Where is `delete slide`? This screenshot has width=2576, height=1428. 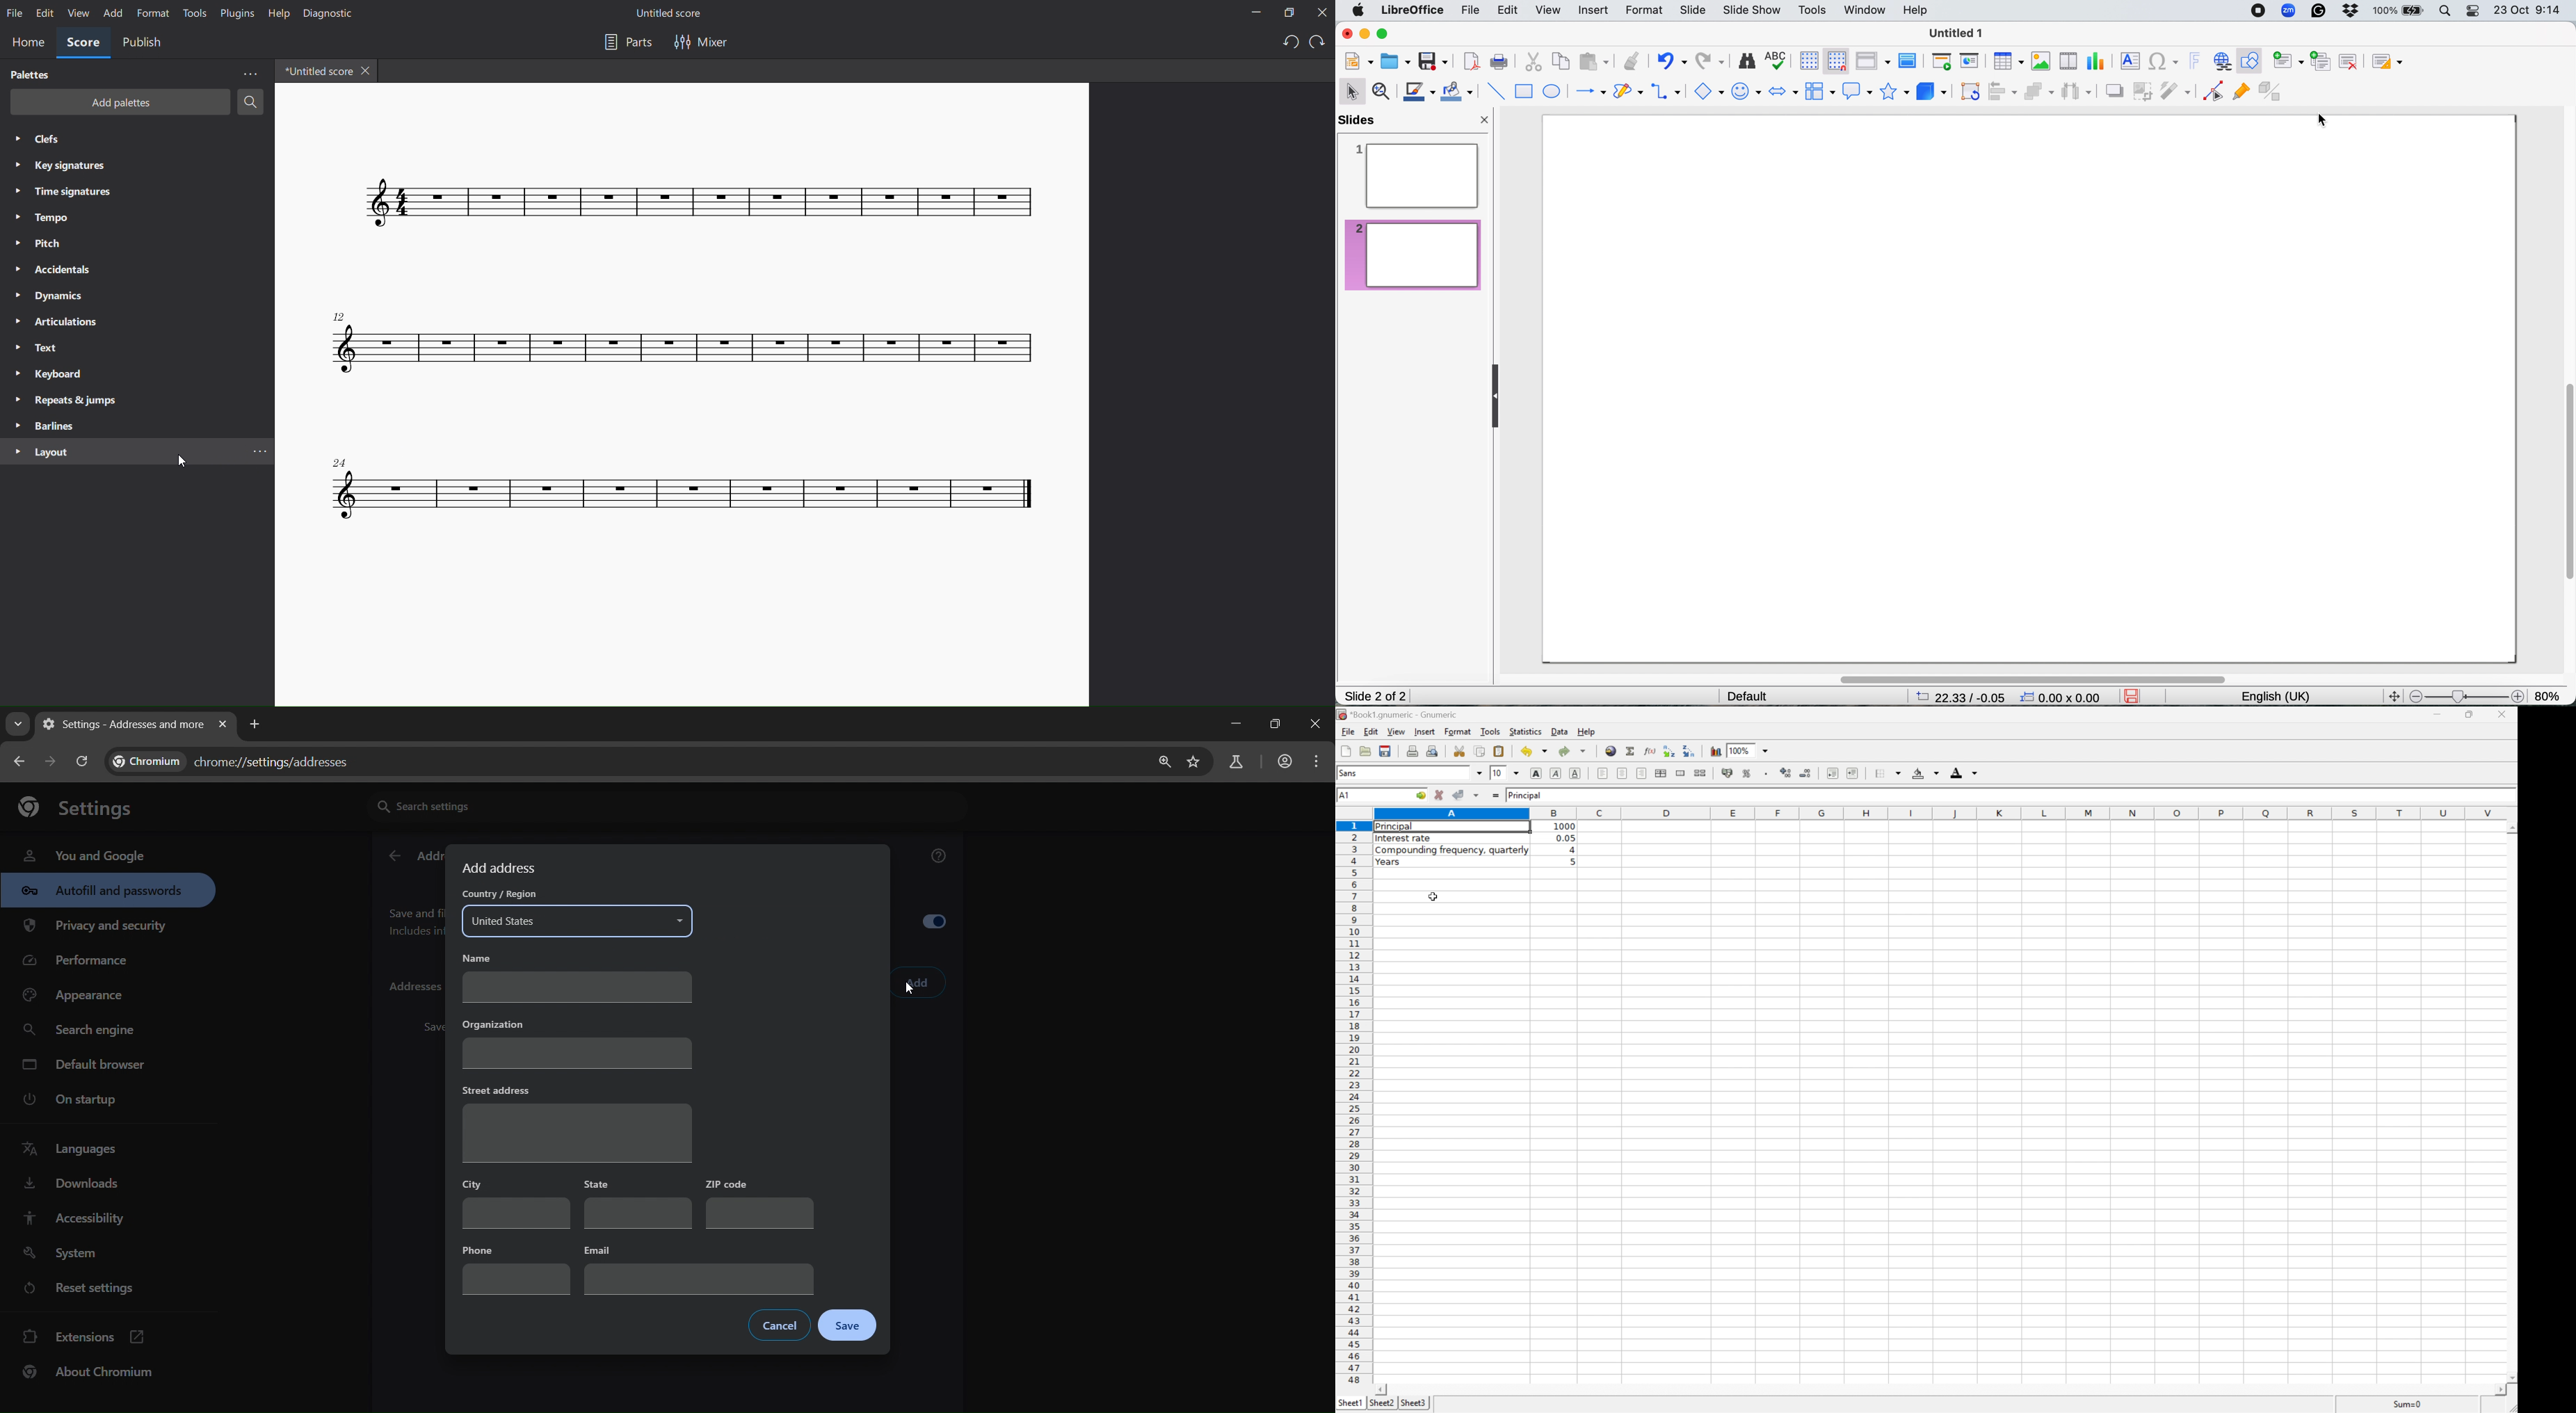
delete slide is located at coordinates (2352, 61).